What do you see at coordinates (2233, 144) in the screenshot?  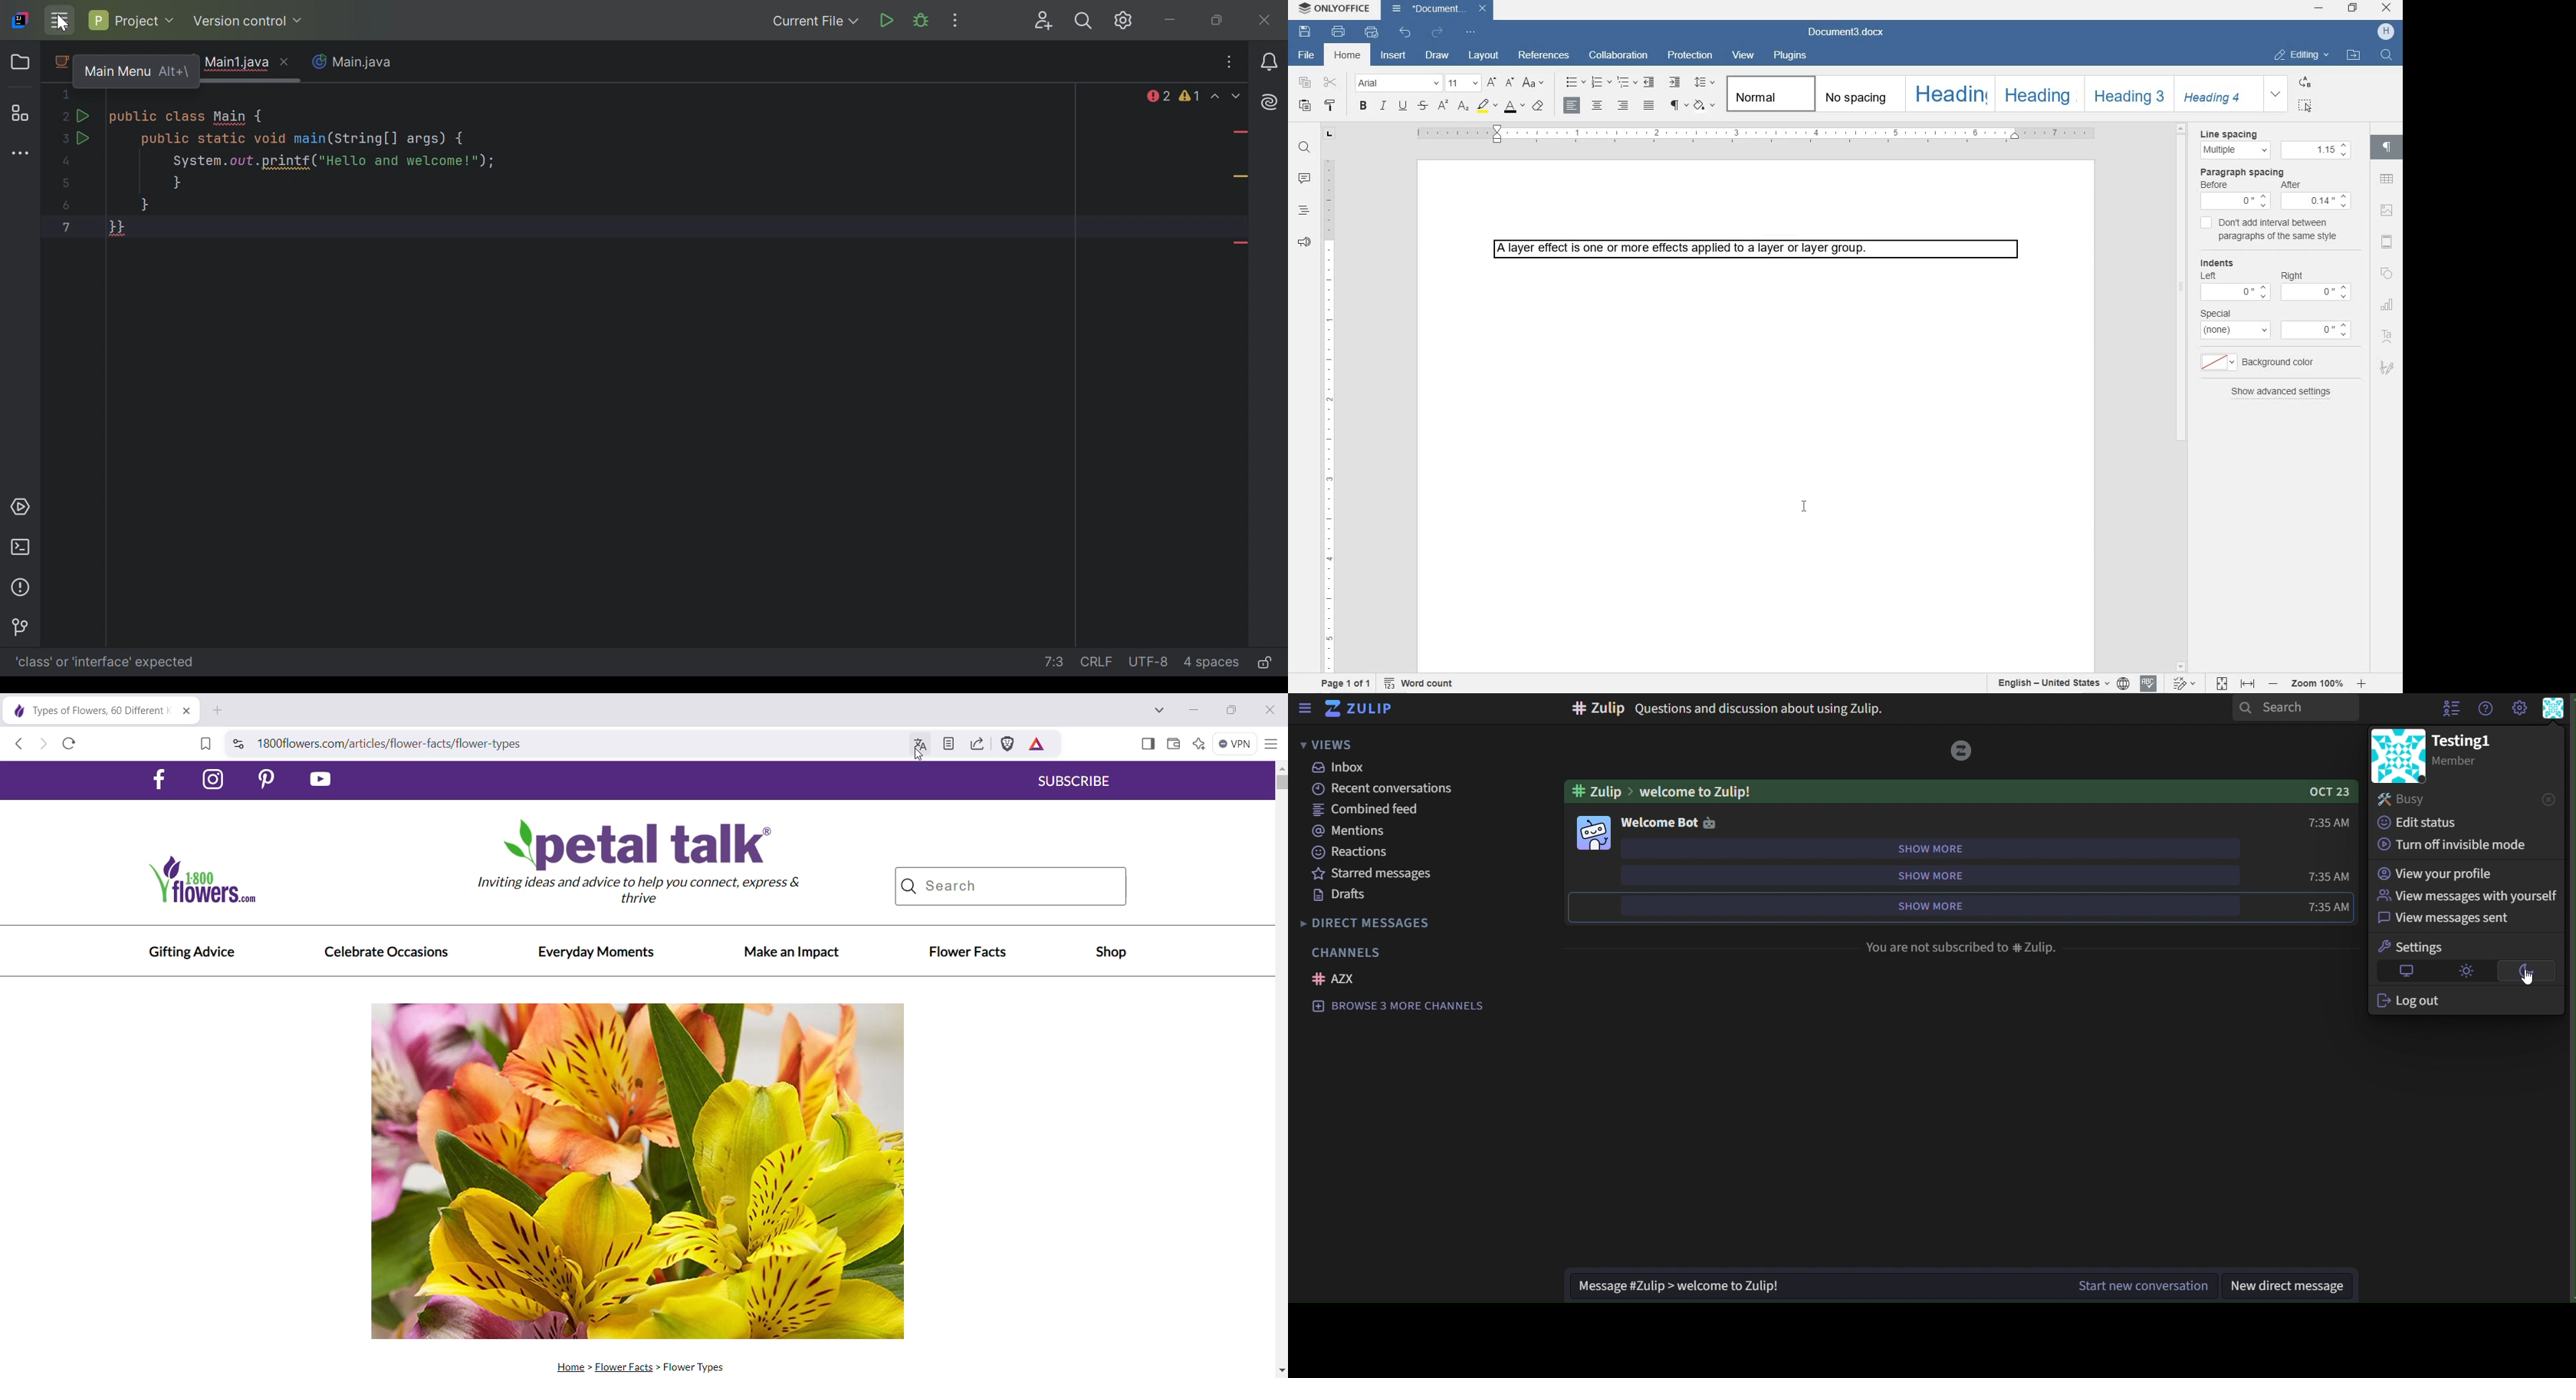 I see `line spacing` at bounding box center [2233, 144].